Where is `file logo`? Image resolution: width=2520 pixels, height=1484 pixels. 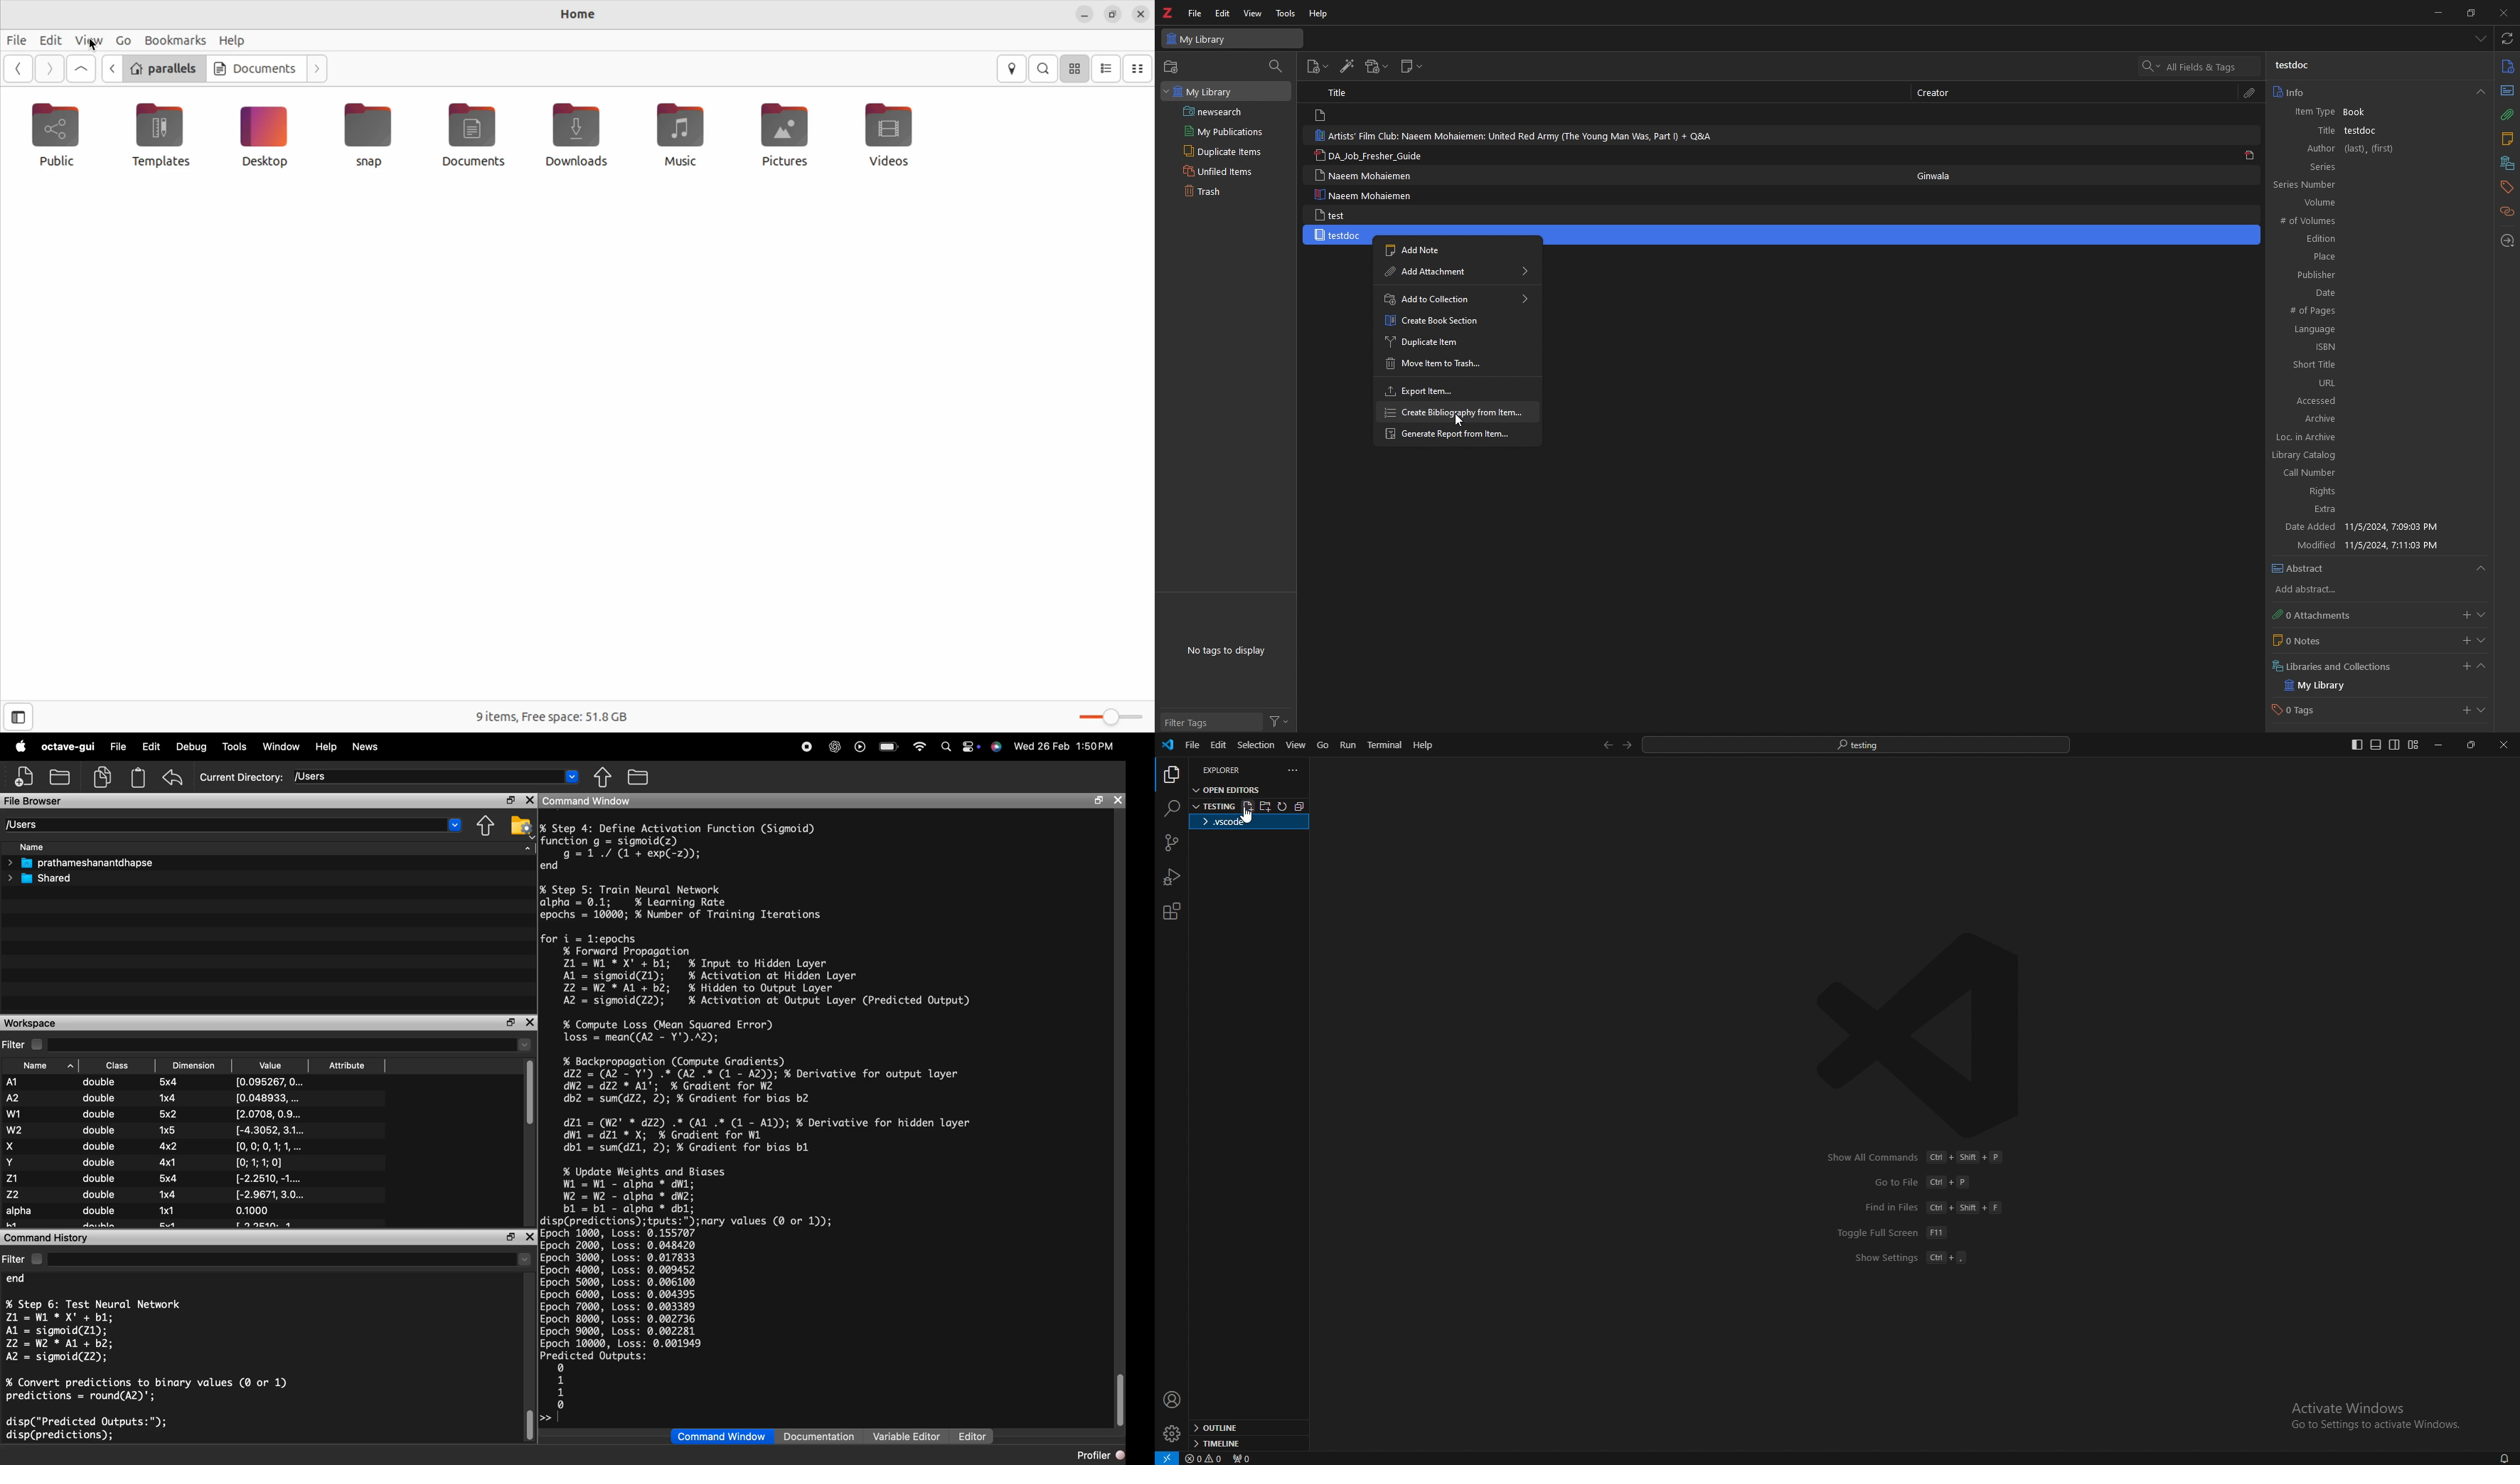 file logo is located at coordinates (1323, 116).